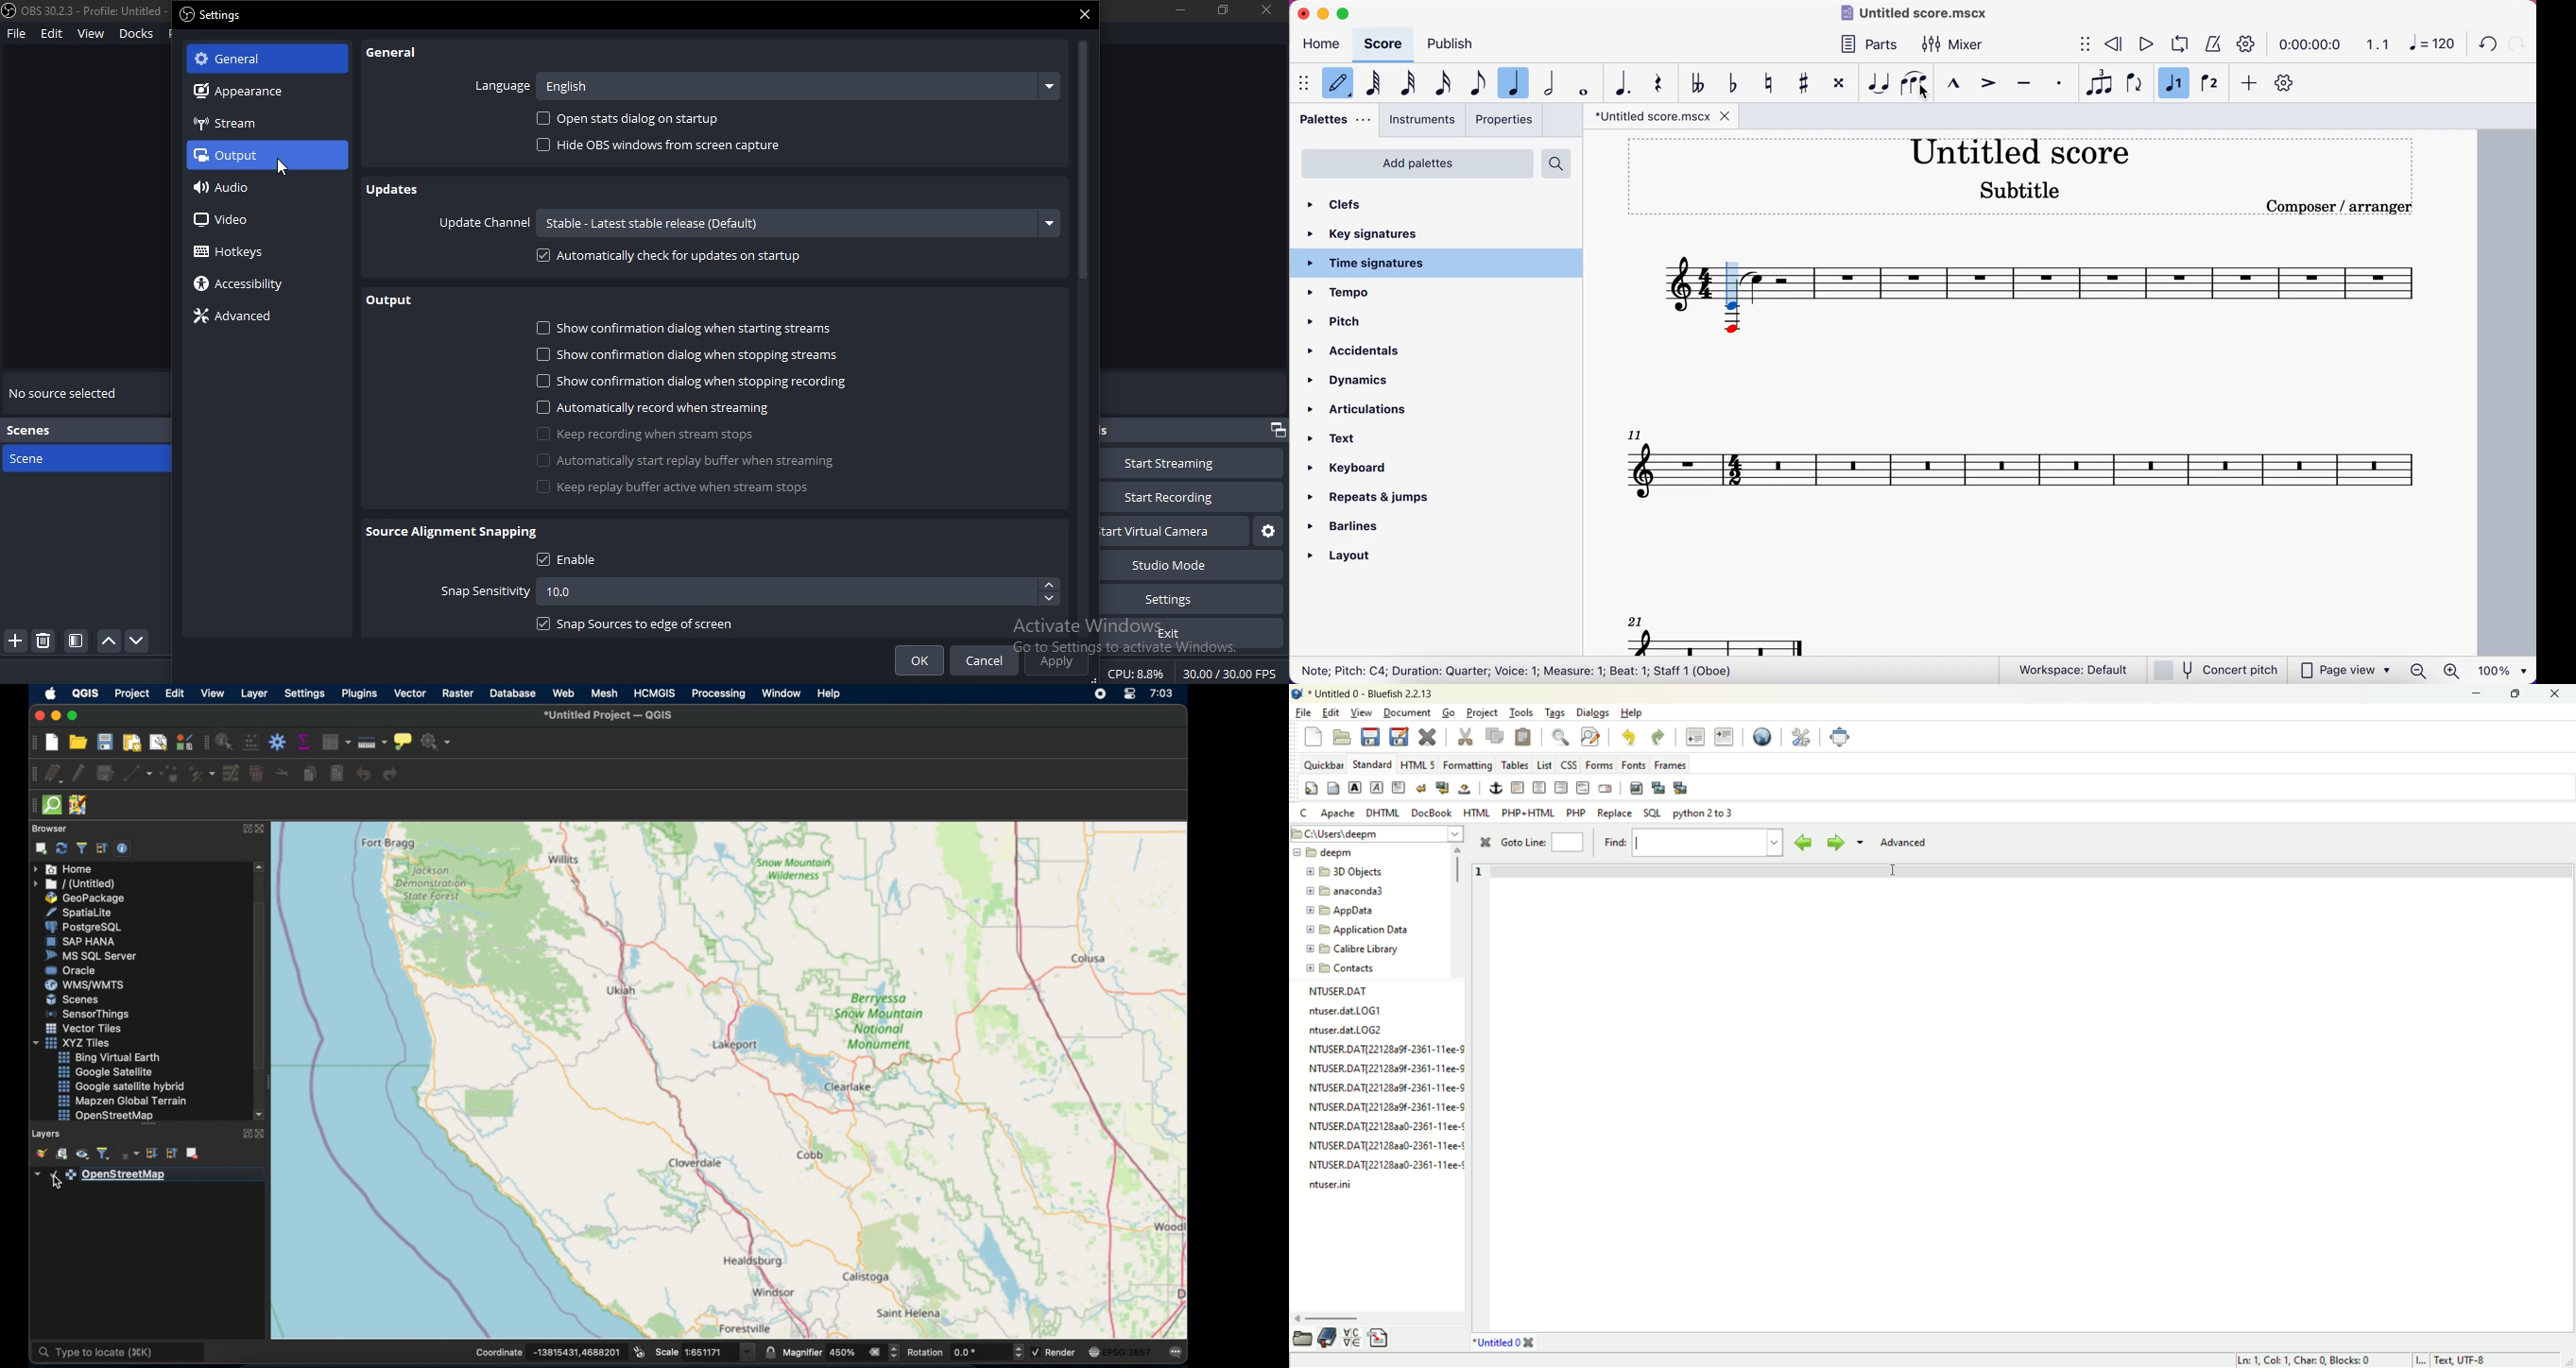  What do you see at coordinates (1458, 44) in the screenshot?
I see `publish` at bounding box center [1458, 44].